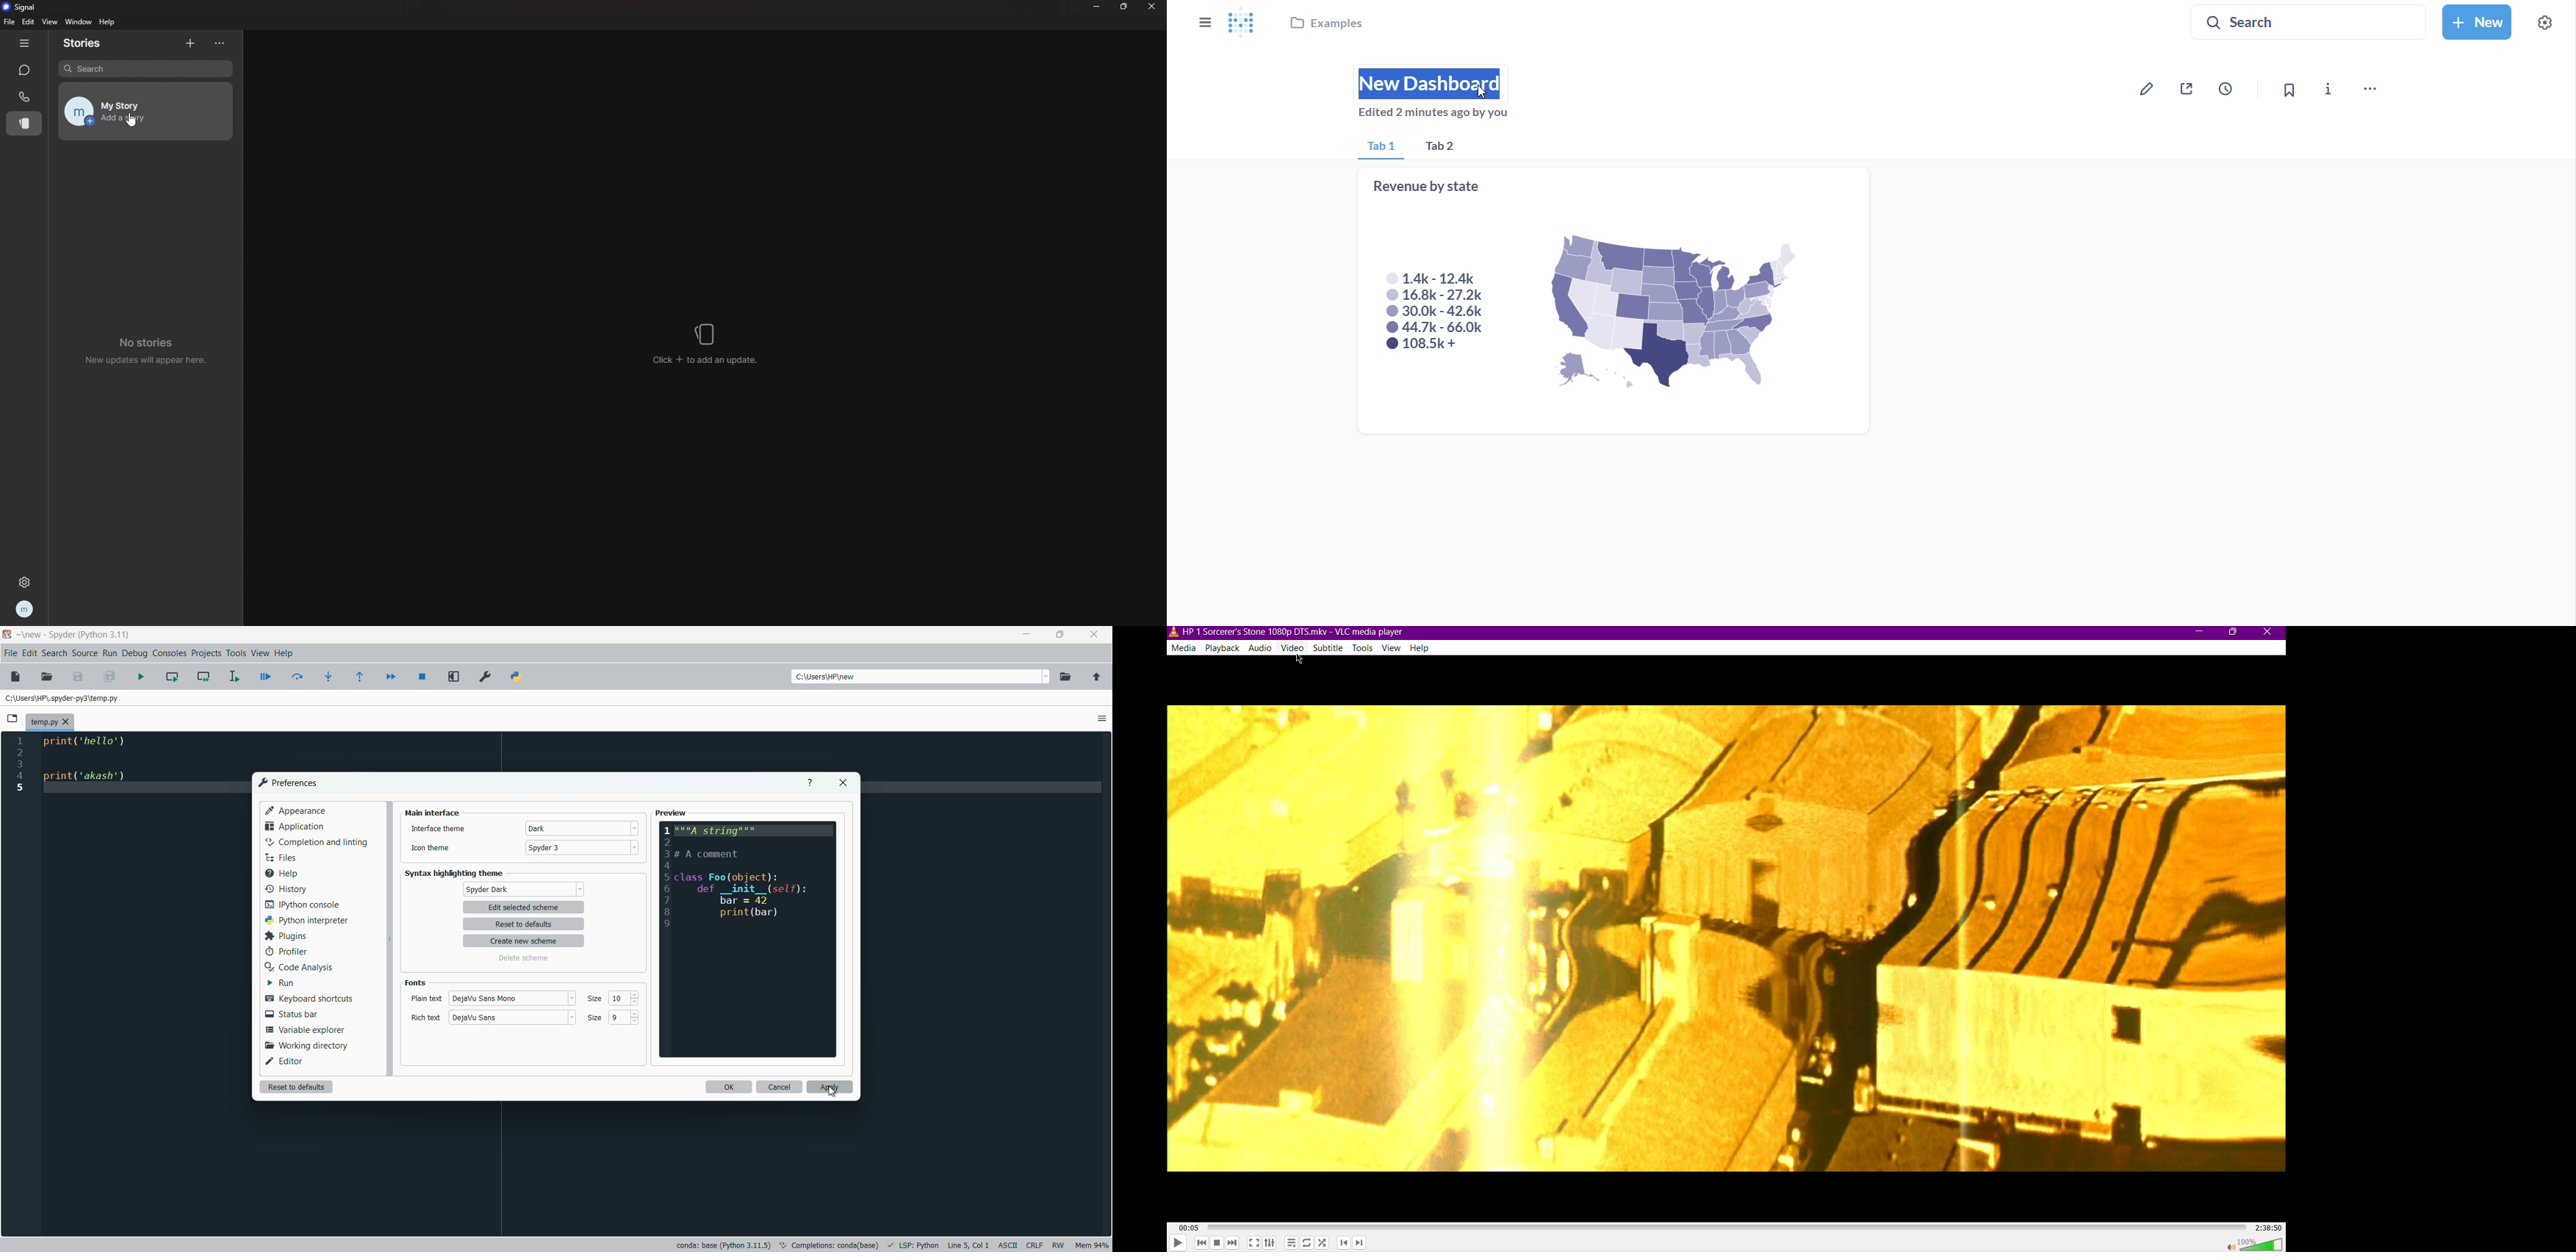 The width and height of the screenshot is (2576, 1260). What do you see at coordinates (723, 1245) in the screenshot?
I see `interpreter` at bounding box center [723, 1245].